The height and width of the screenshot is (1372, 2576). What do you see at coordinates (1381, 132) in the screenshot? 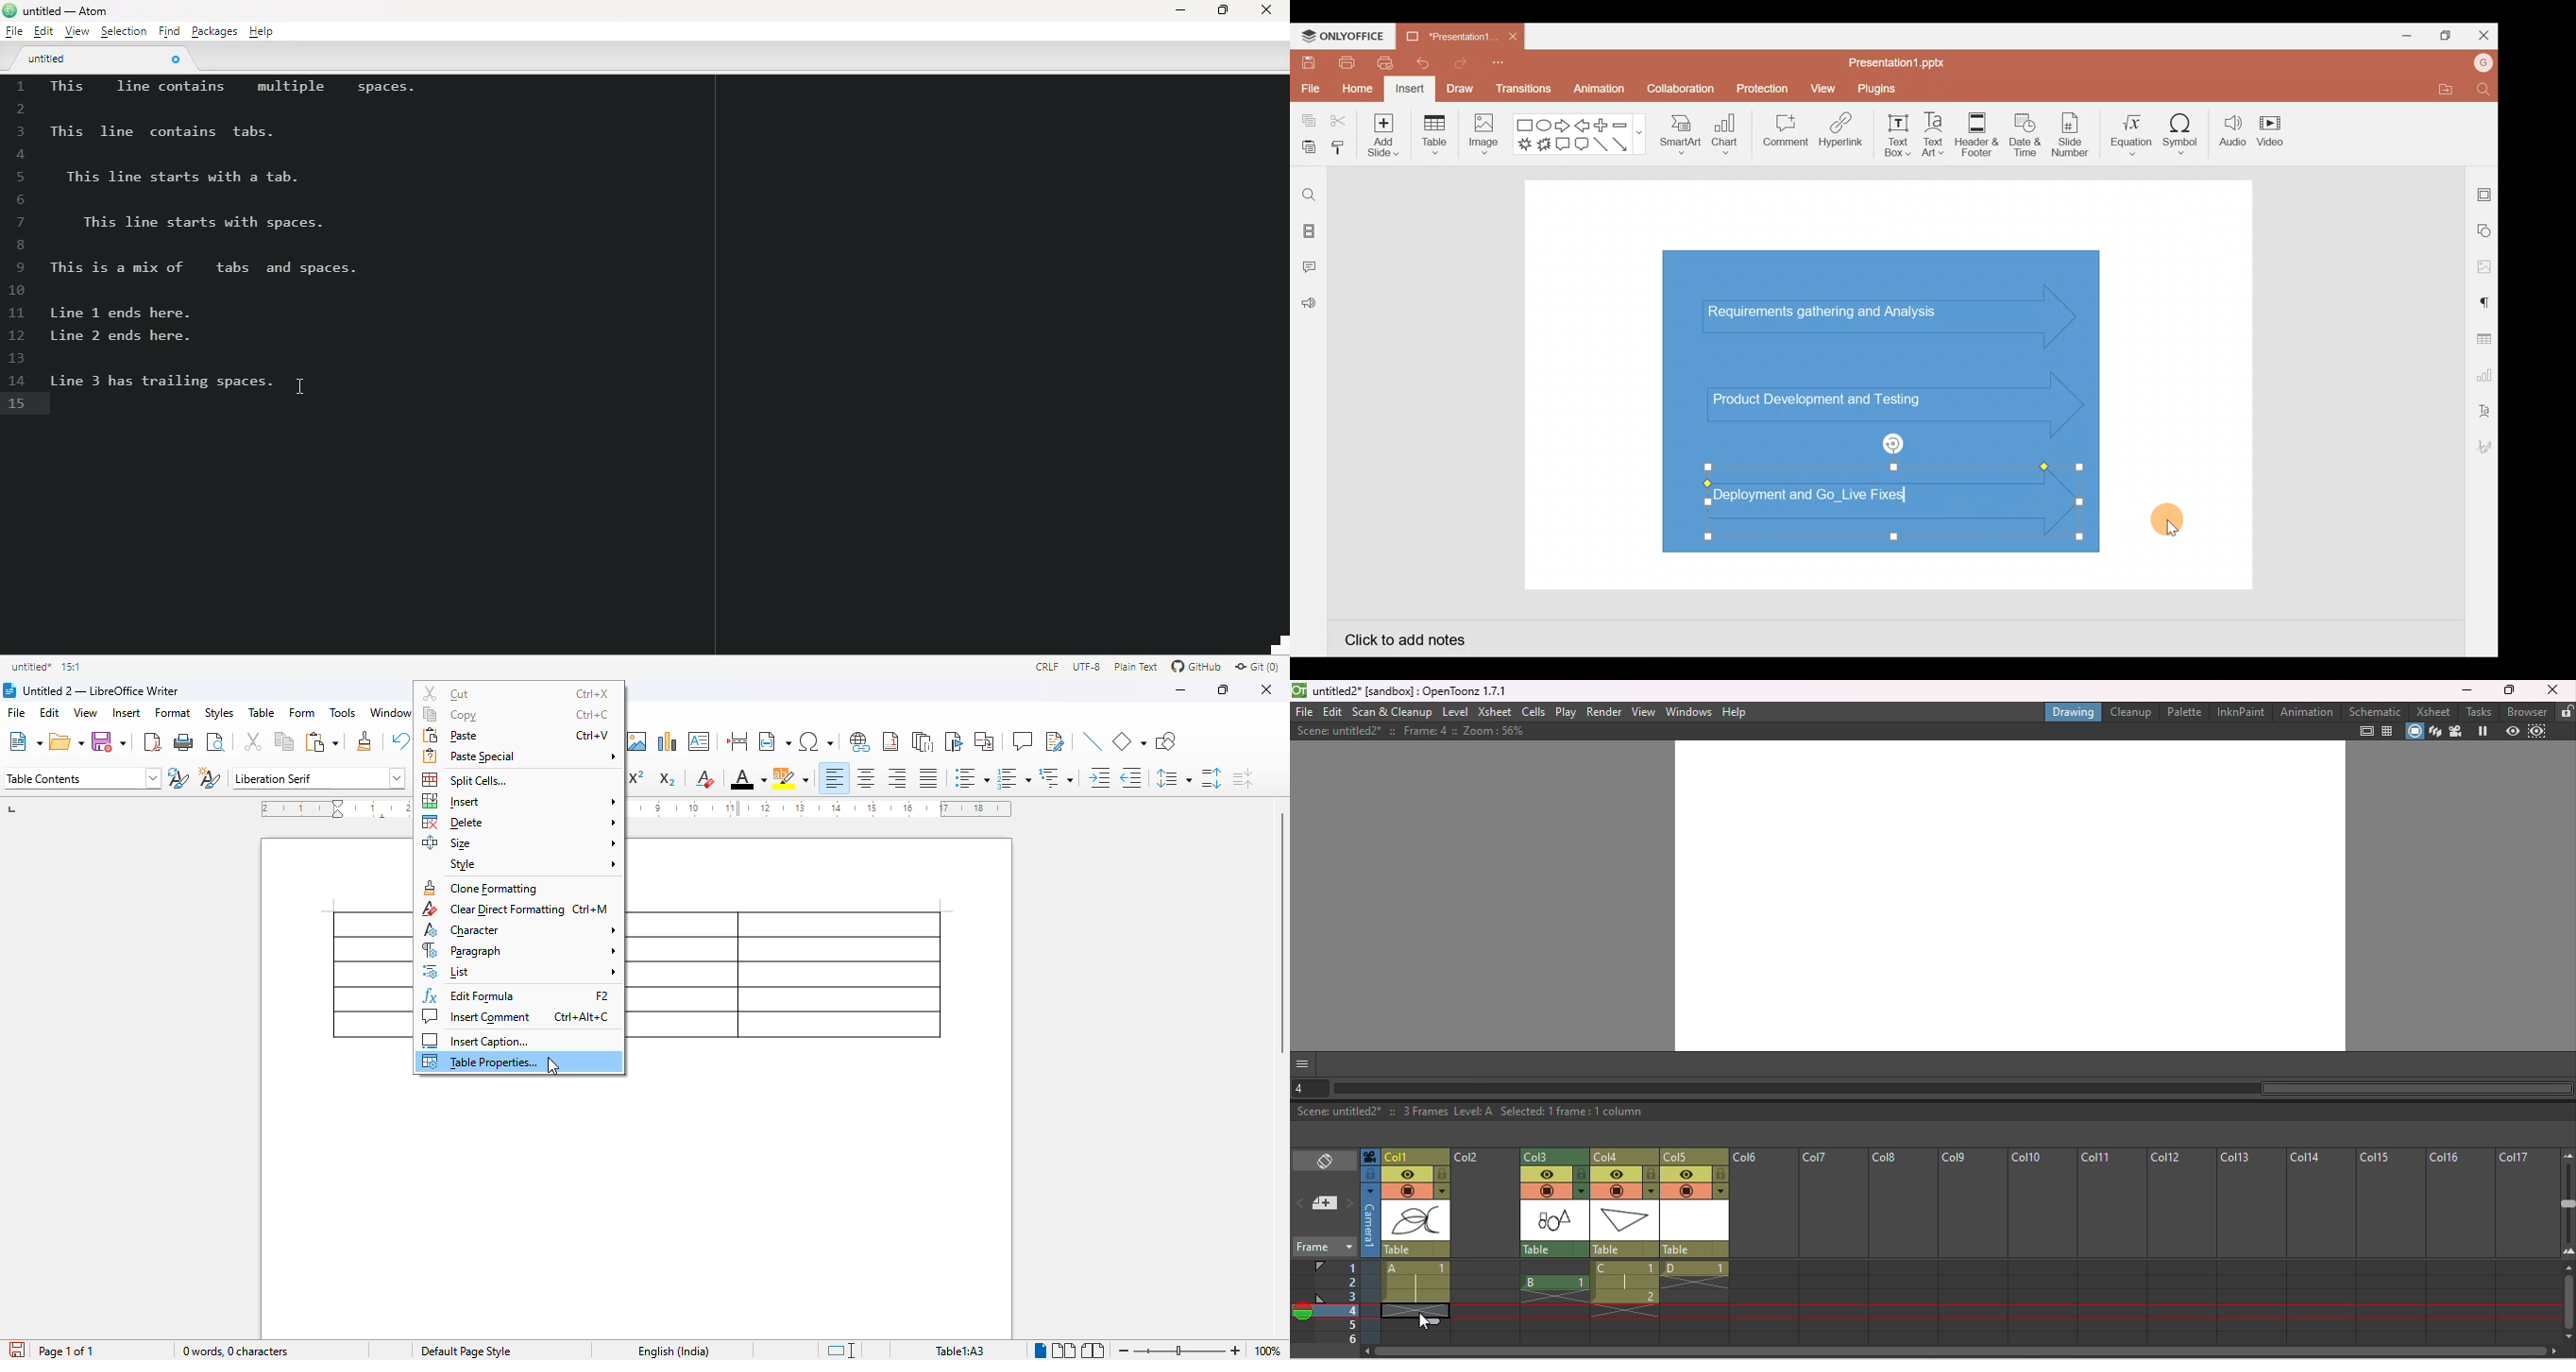
I see `Add slide` at bounding box center [1381, 132].